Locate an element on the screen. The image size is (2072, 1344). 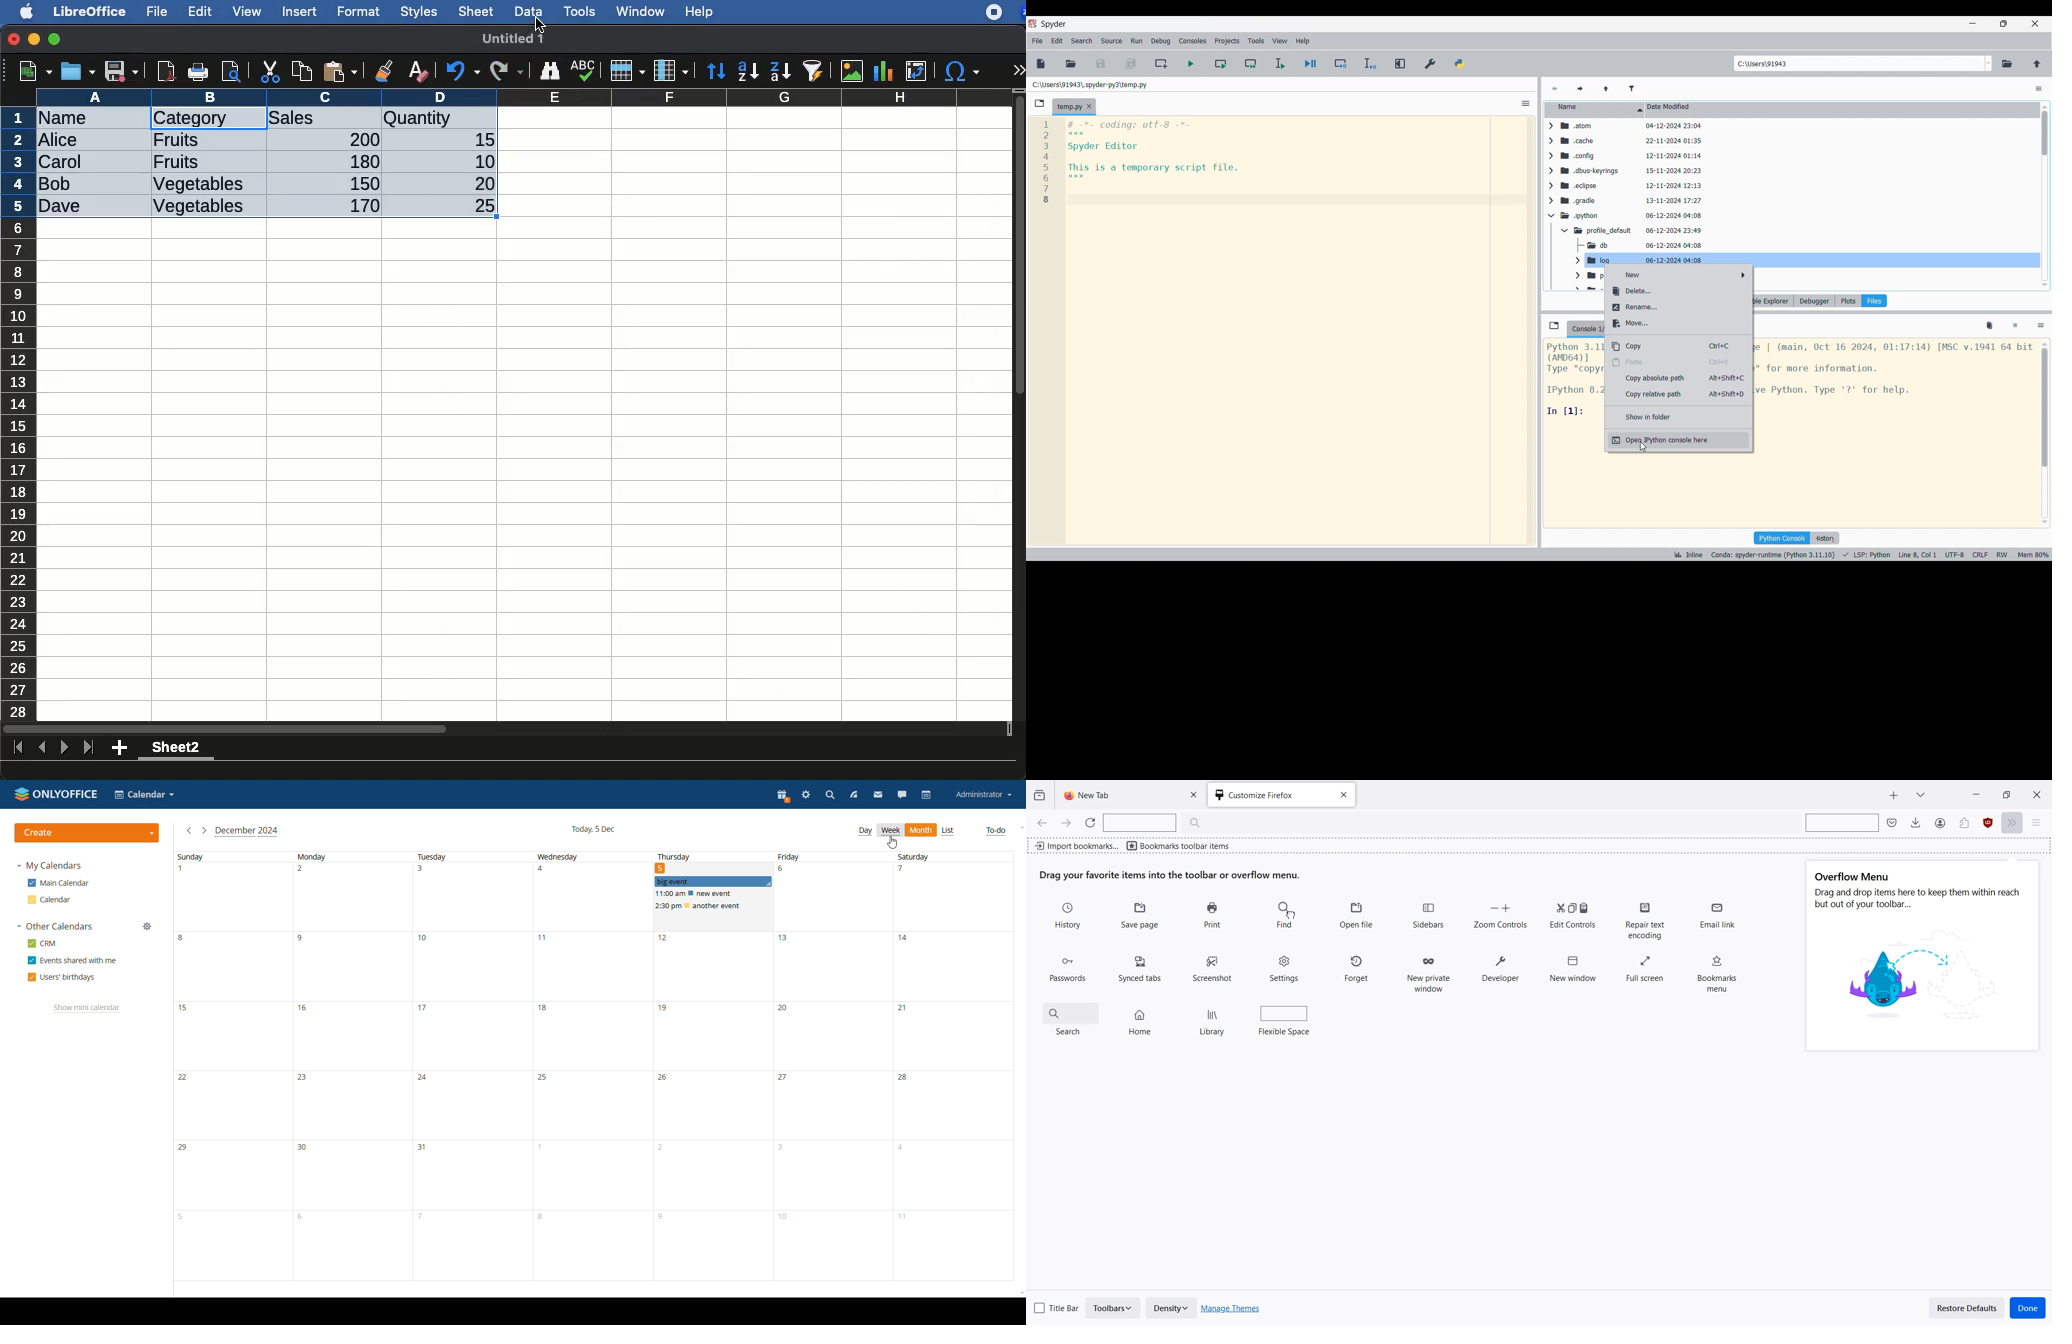
clear formatting is located at coordinates (417, 72).